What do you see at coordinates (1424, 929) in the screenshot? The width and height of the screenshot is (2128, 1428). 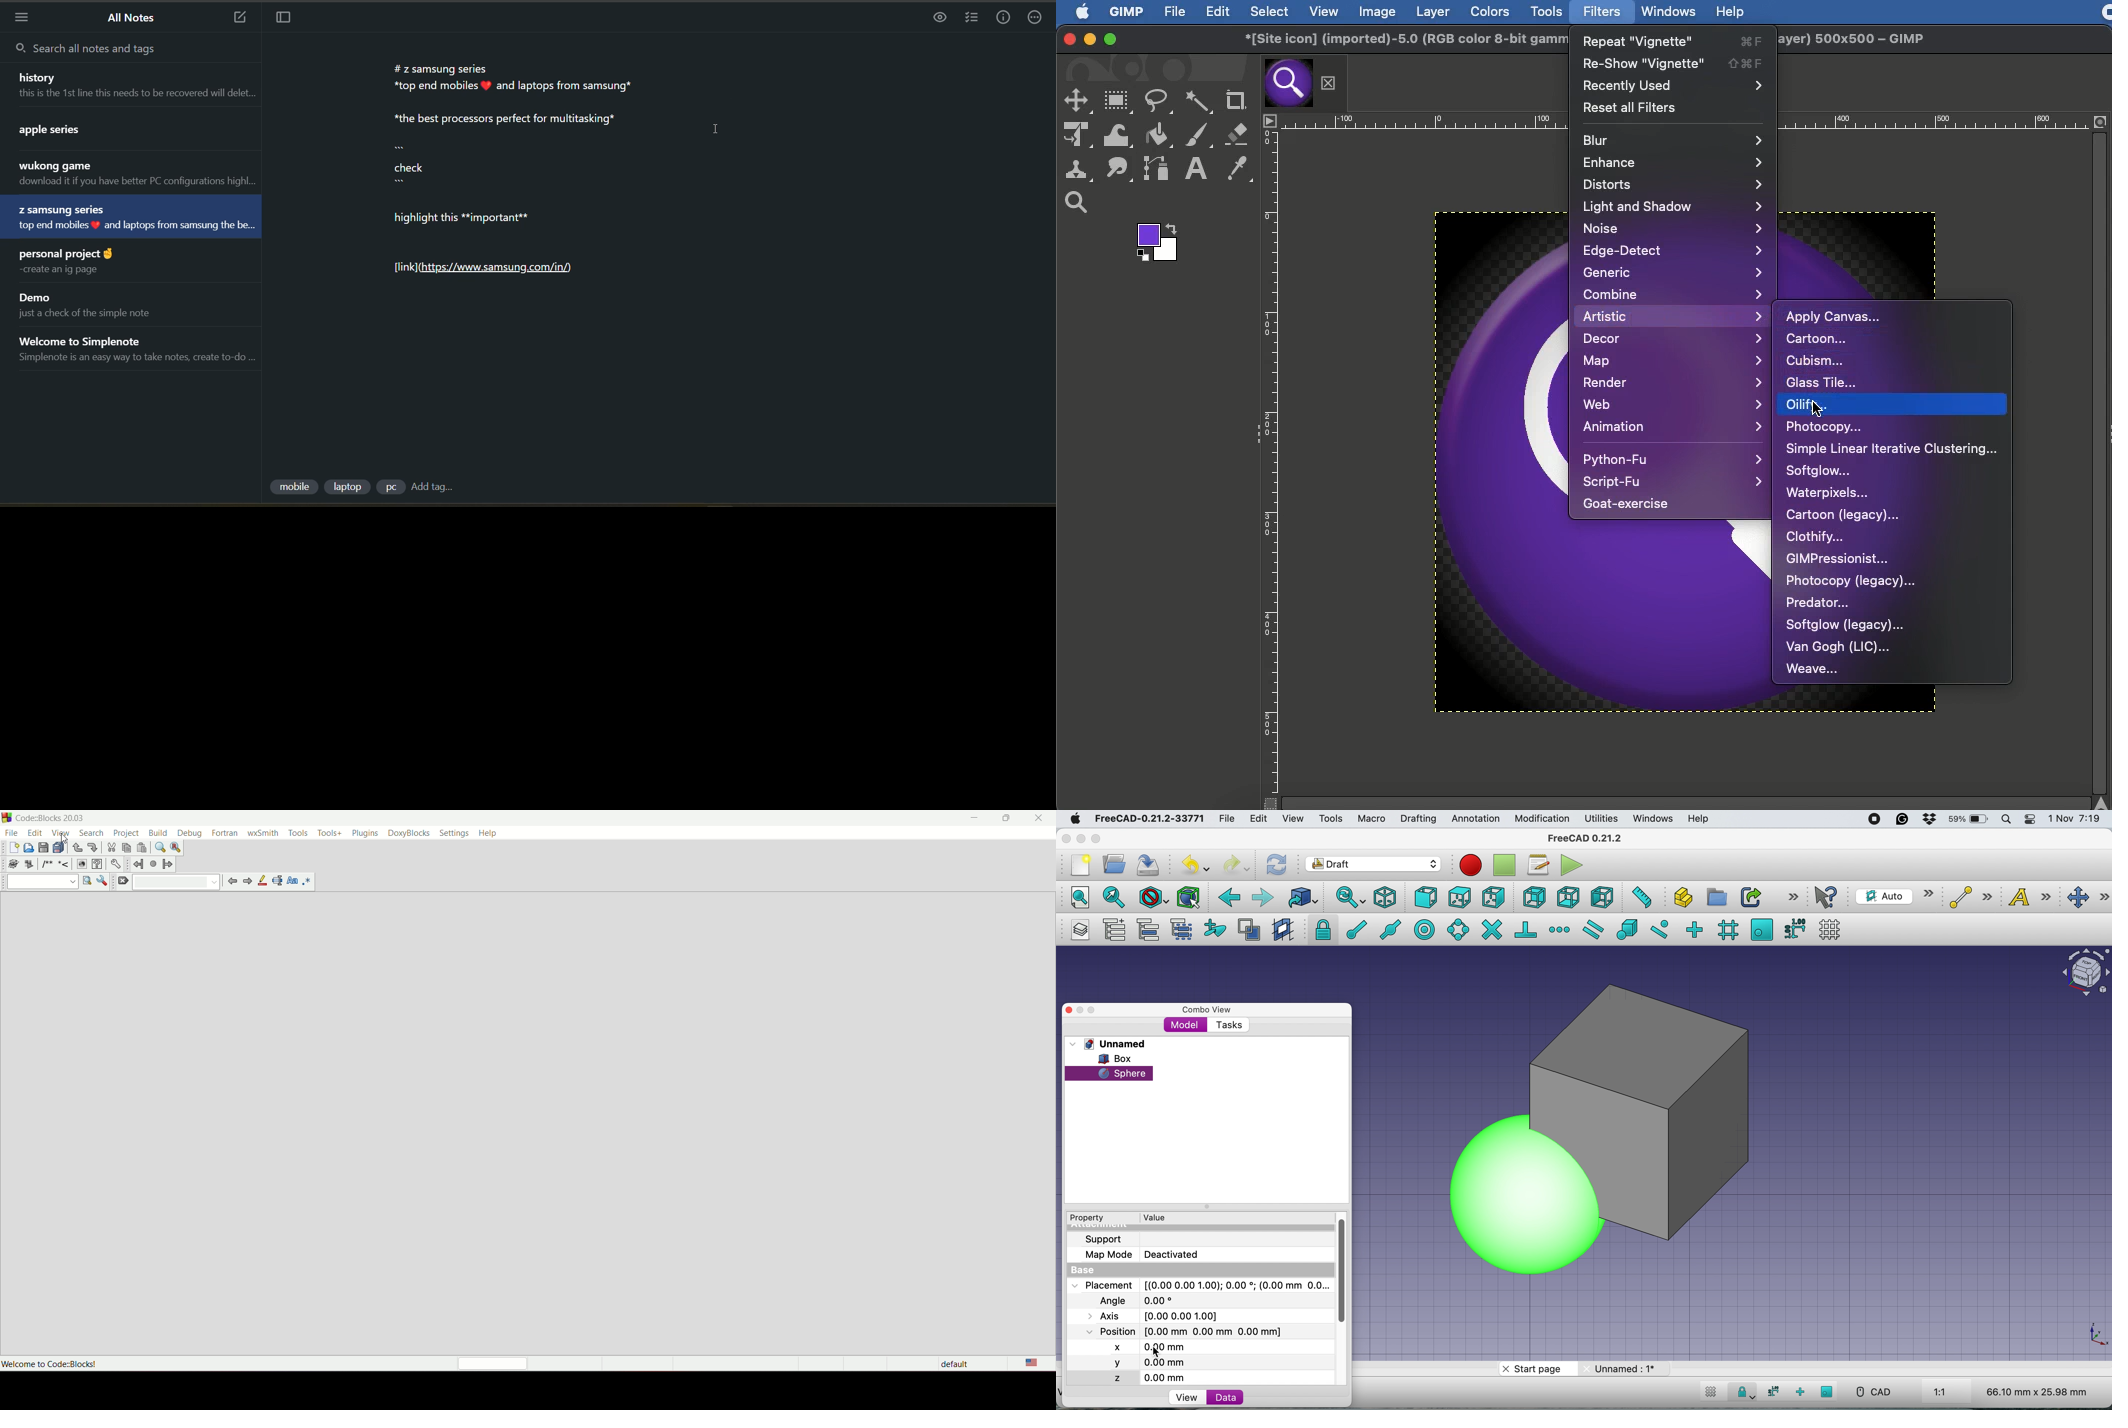 I see `snap center` at bounding box center [1424, 929].